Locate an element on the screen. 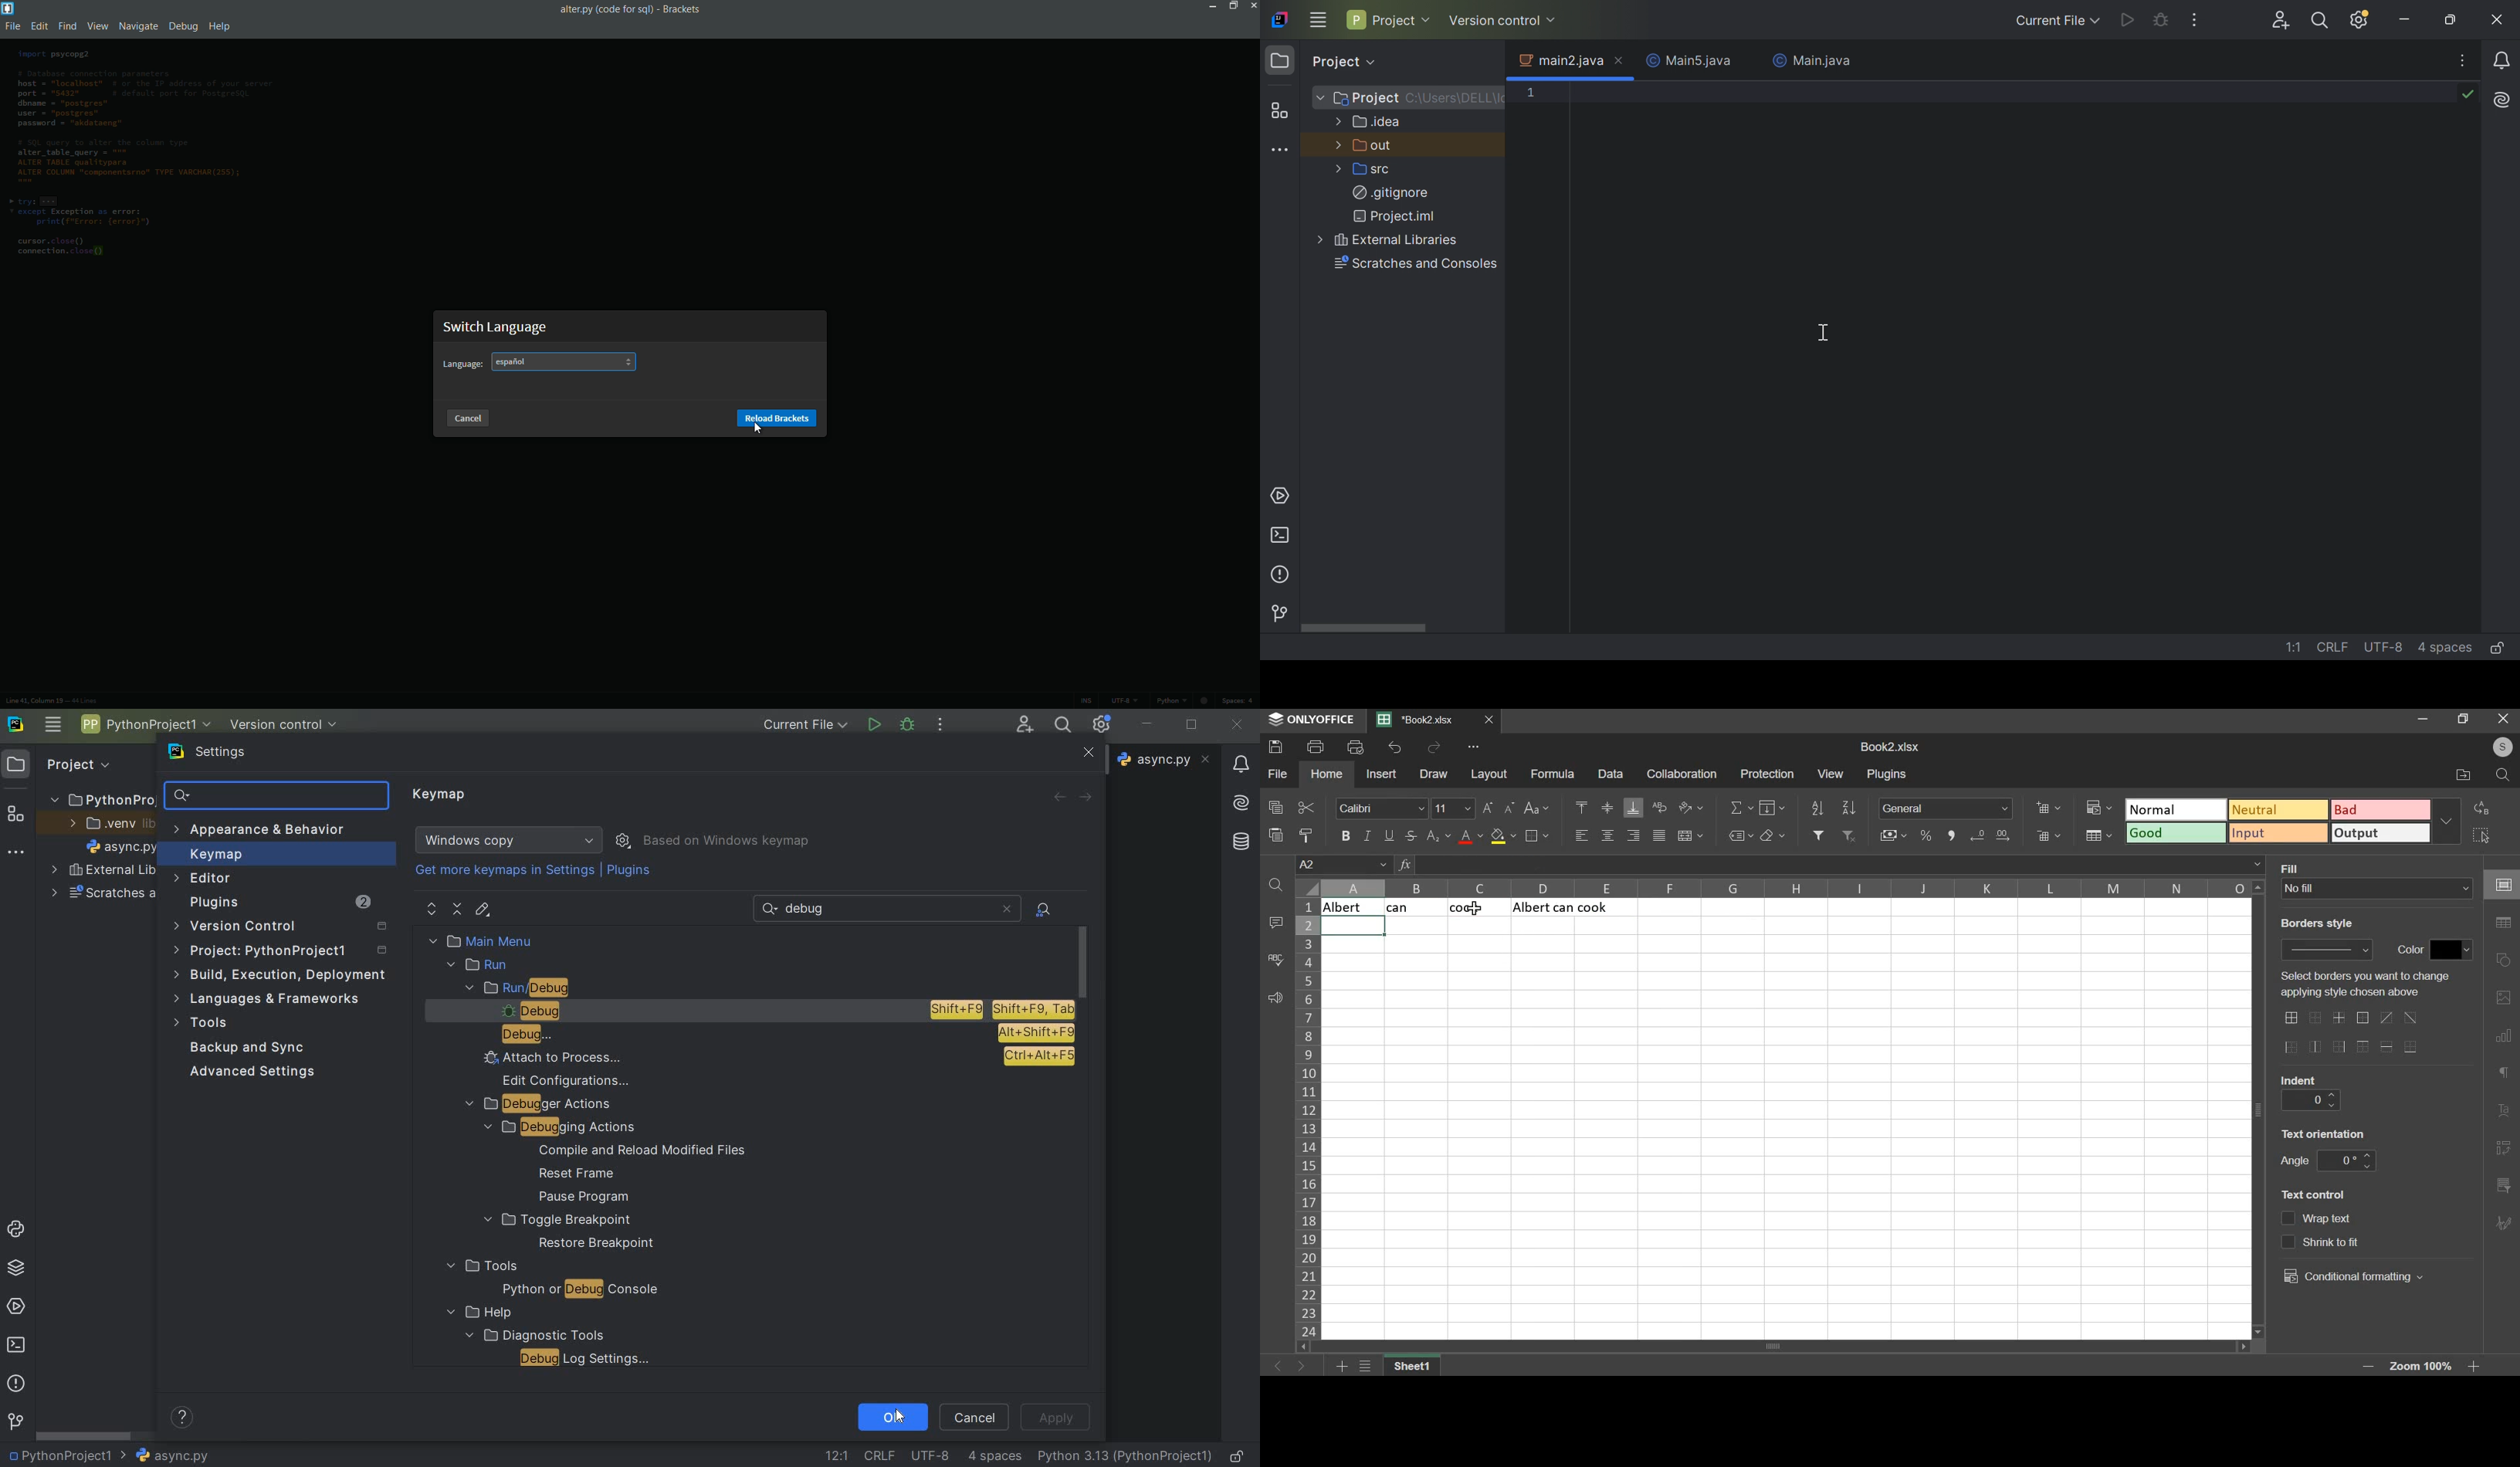 Image resolution: width=2520 pixels, height=1484 pixels. Reload brackets is located at coordinates (776, 417).